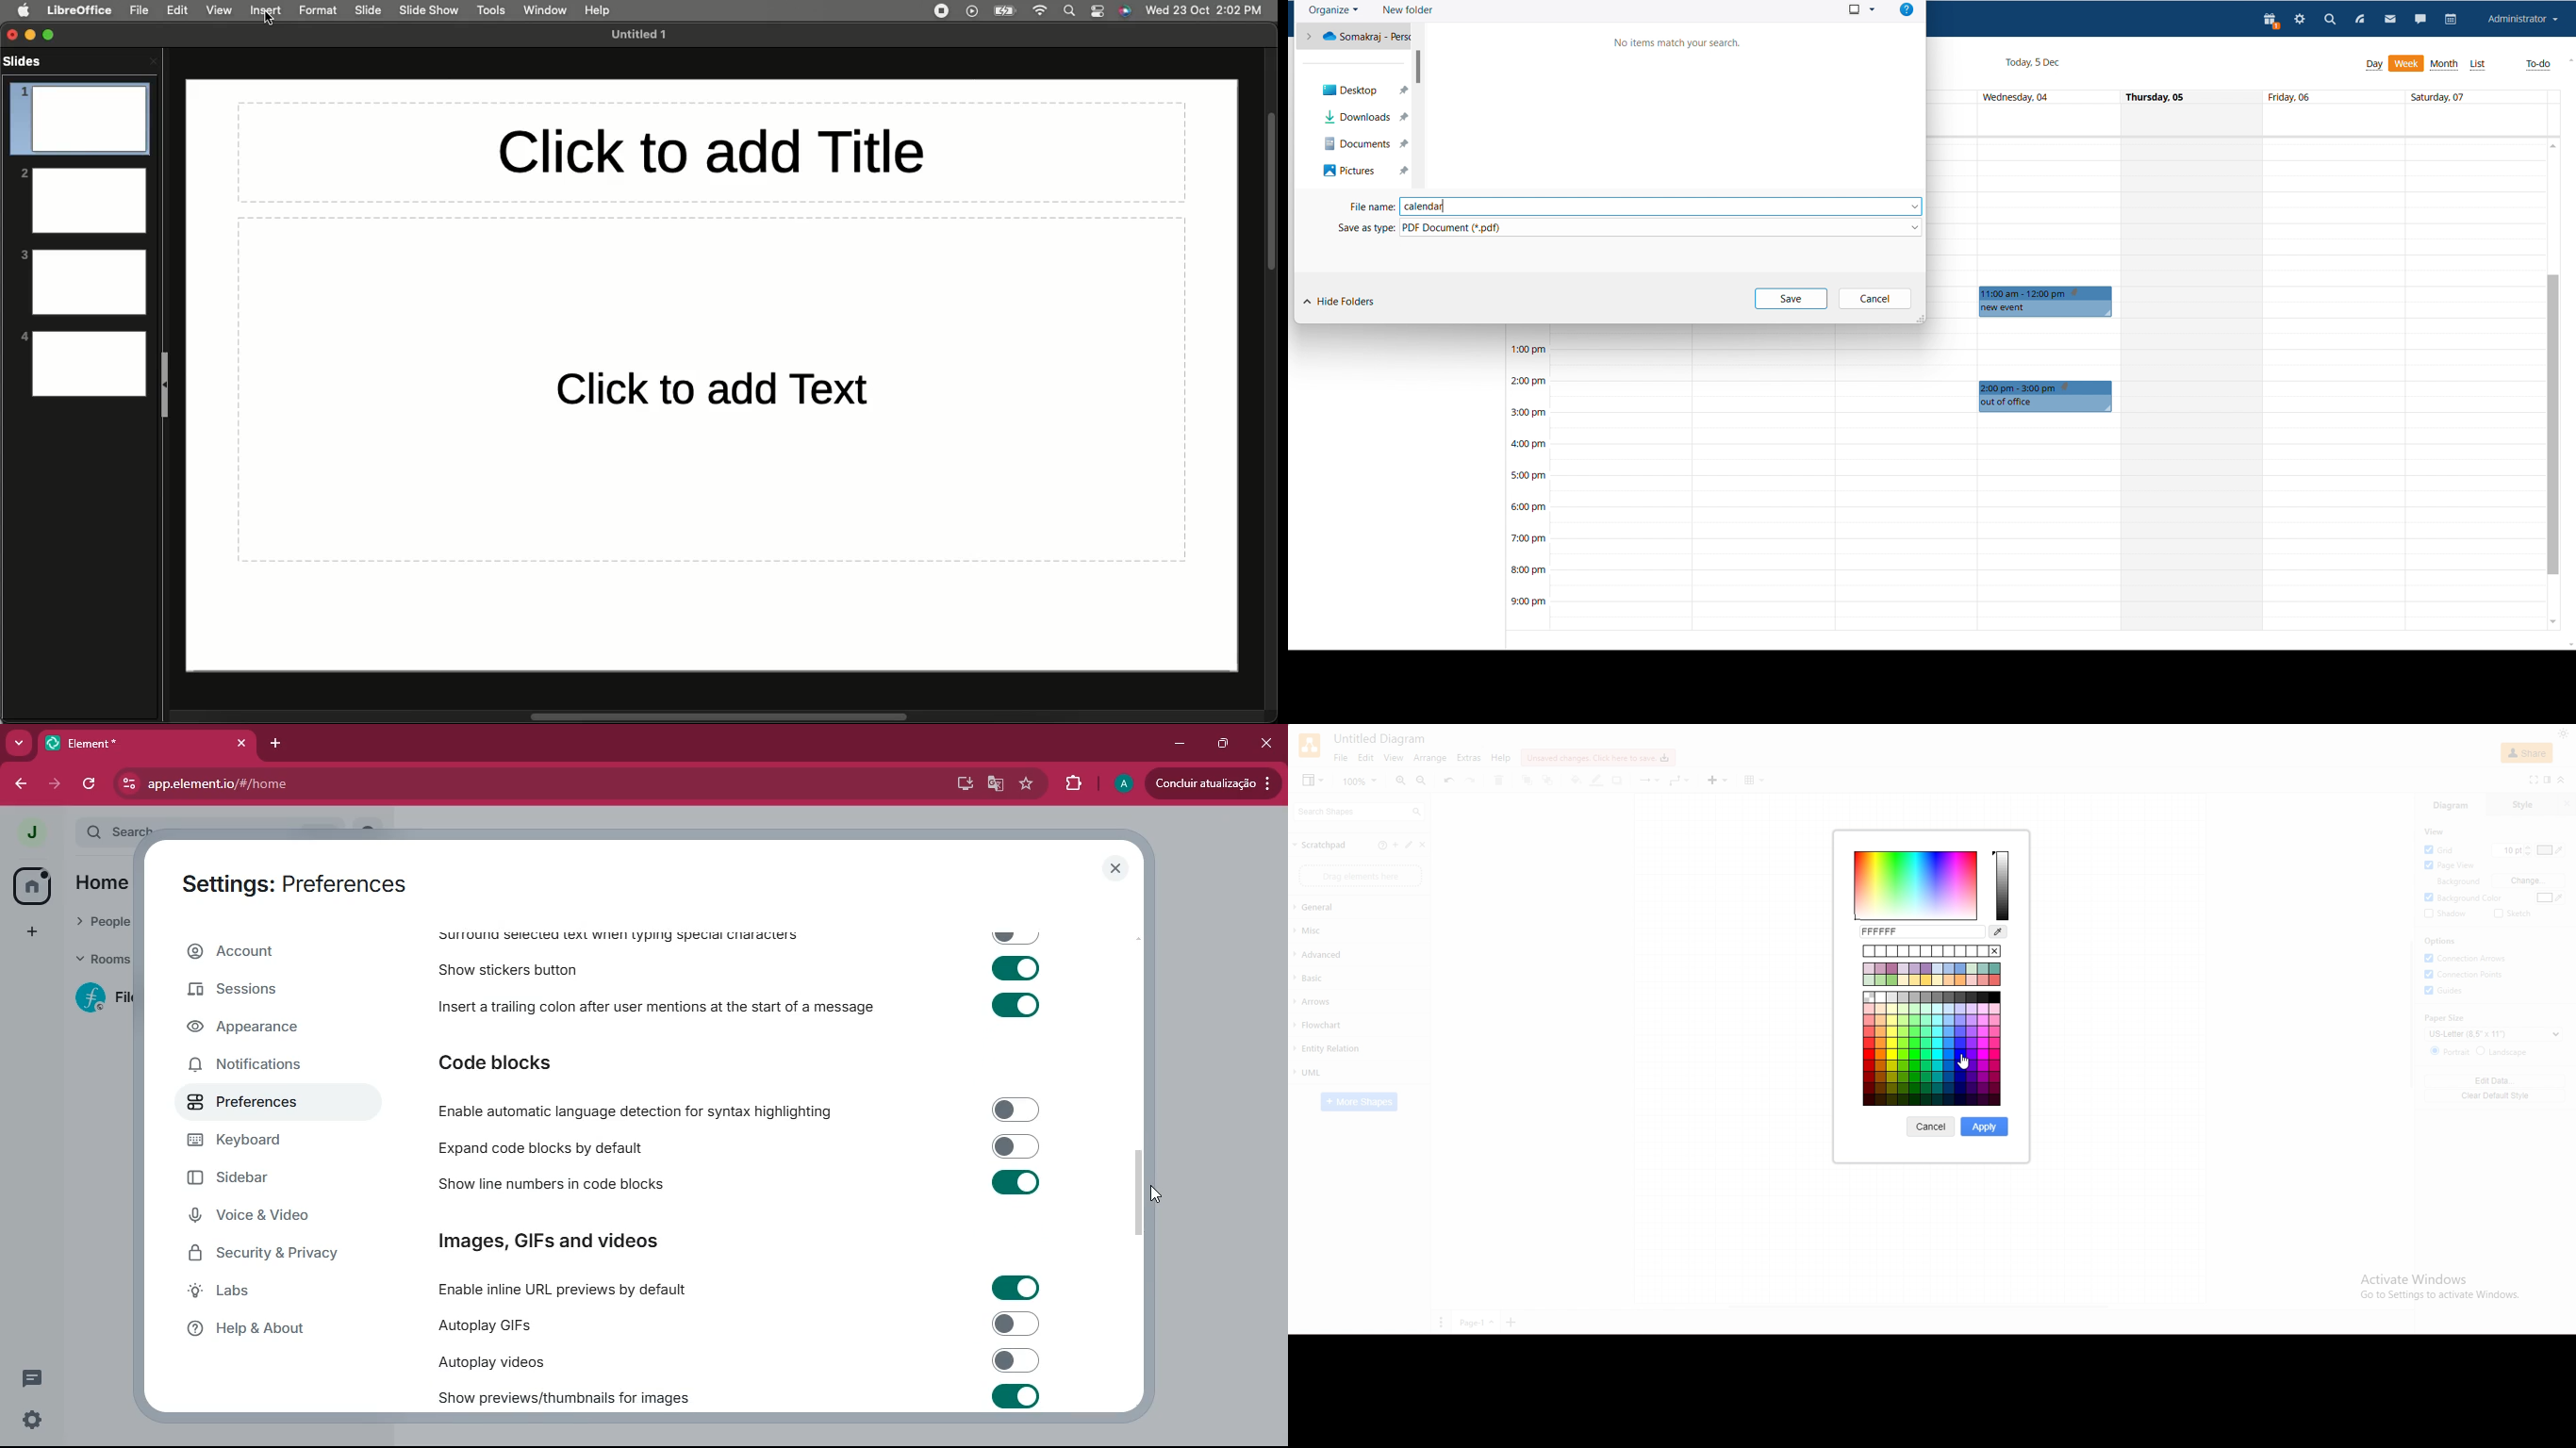  Describe the element at coordinates (1921, 933) in the screenshot. I see `color code` at that location.